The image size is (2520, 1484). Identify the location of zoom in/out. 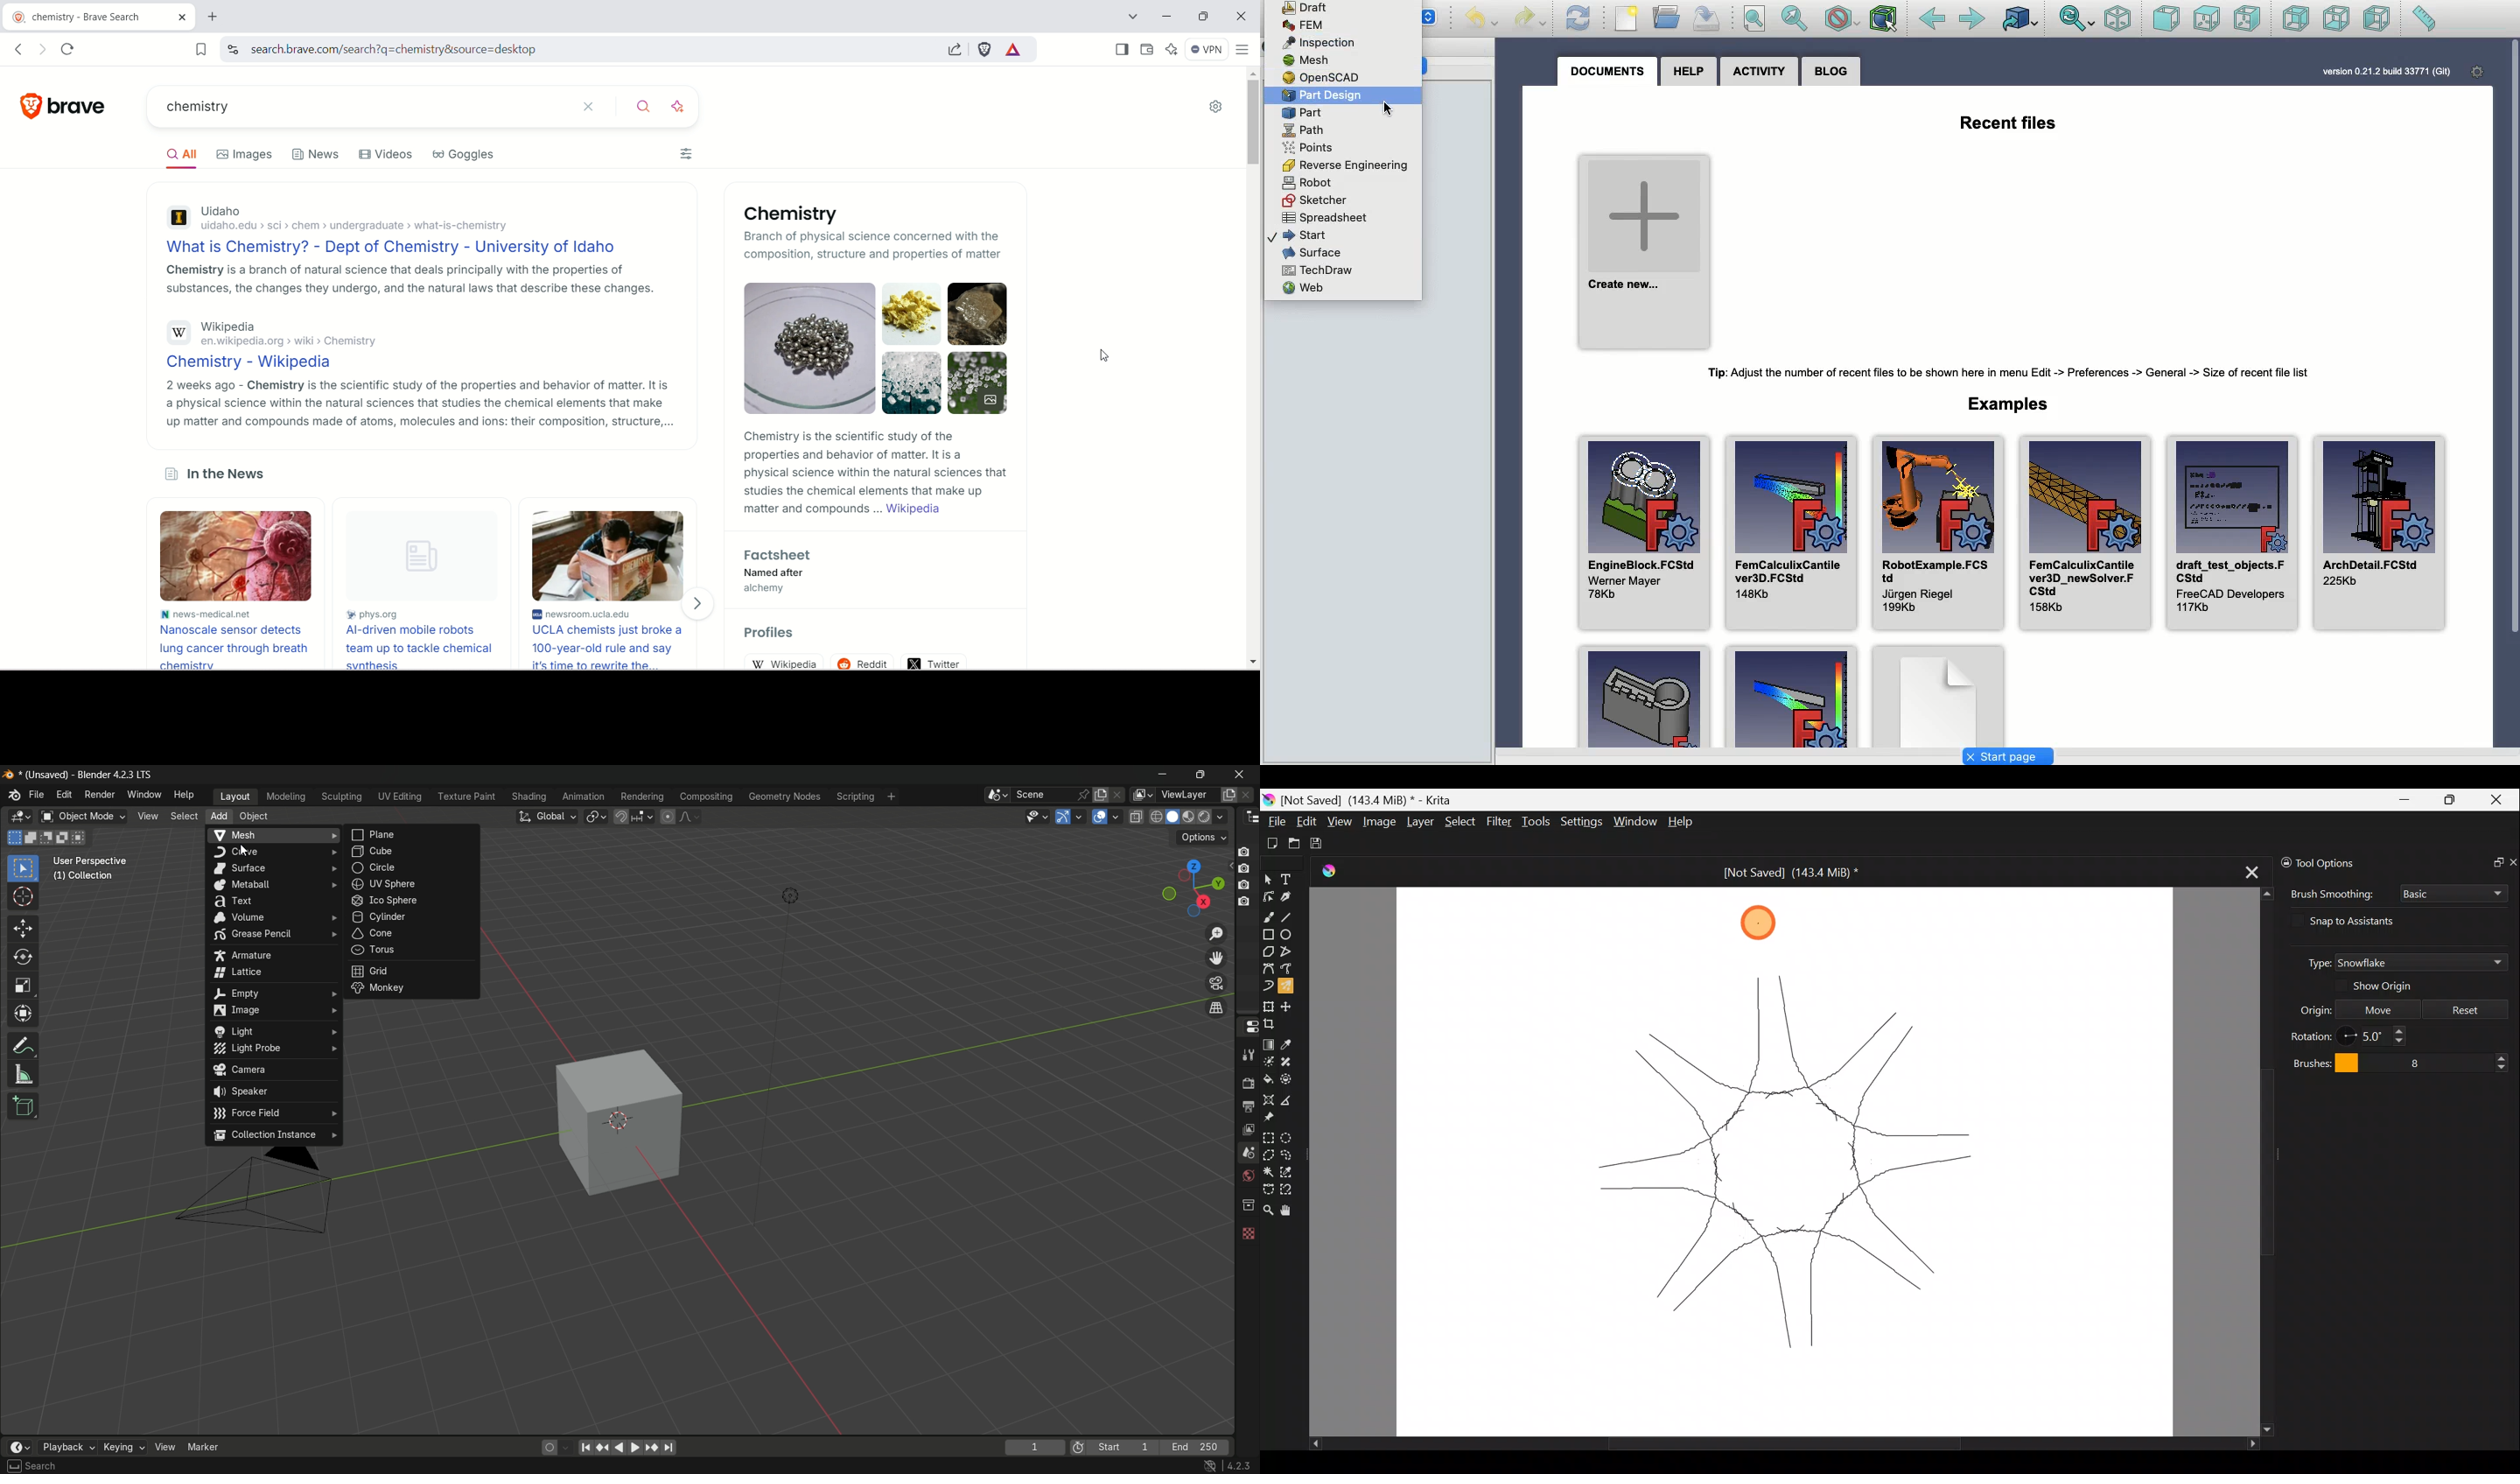
(1216, 933).